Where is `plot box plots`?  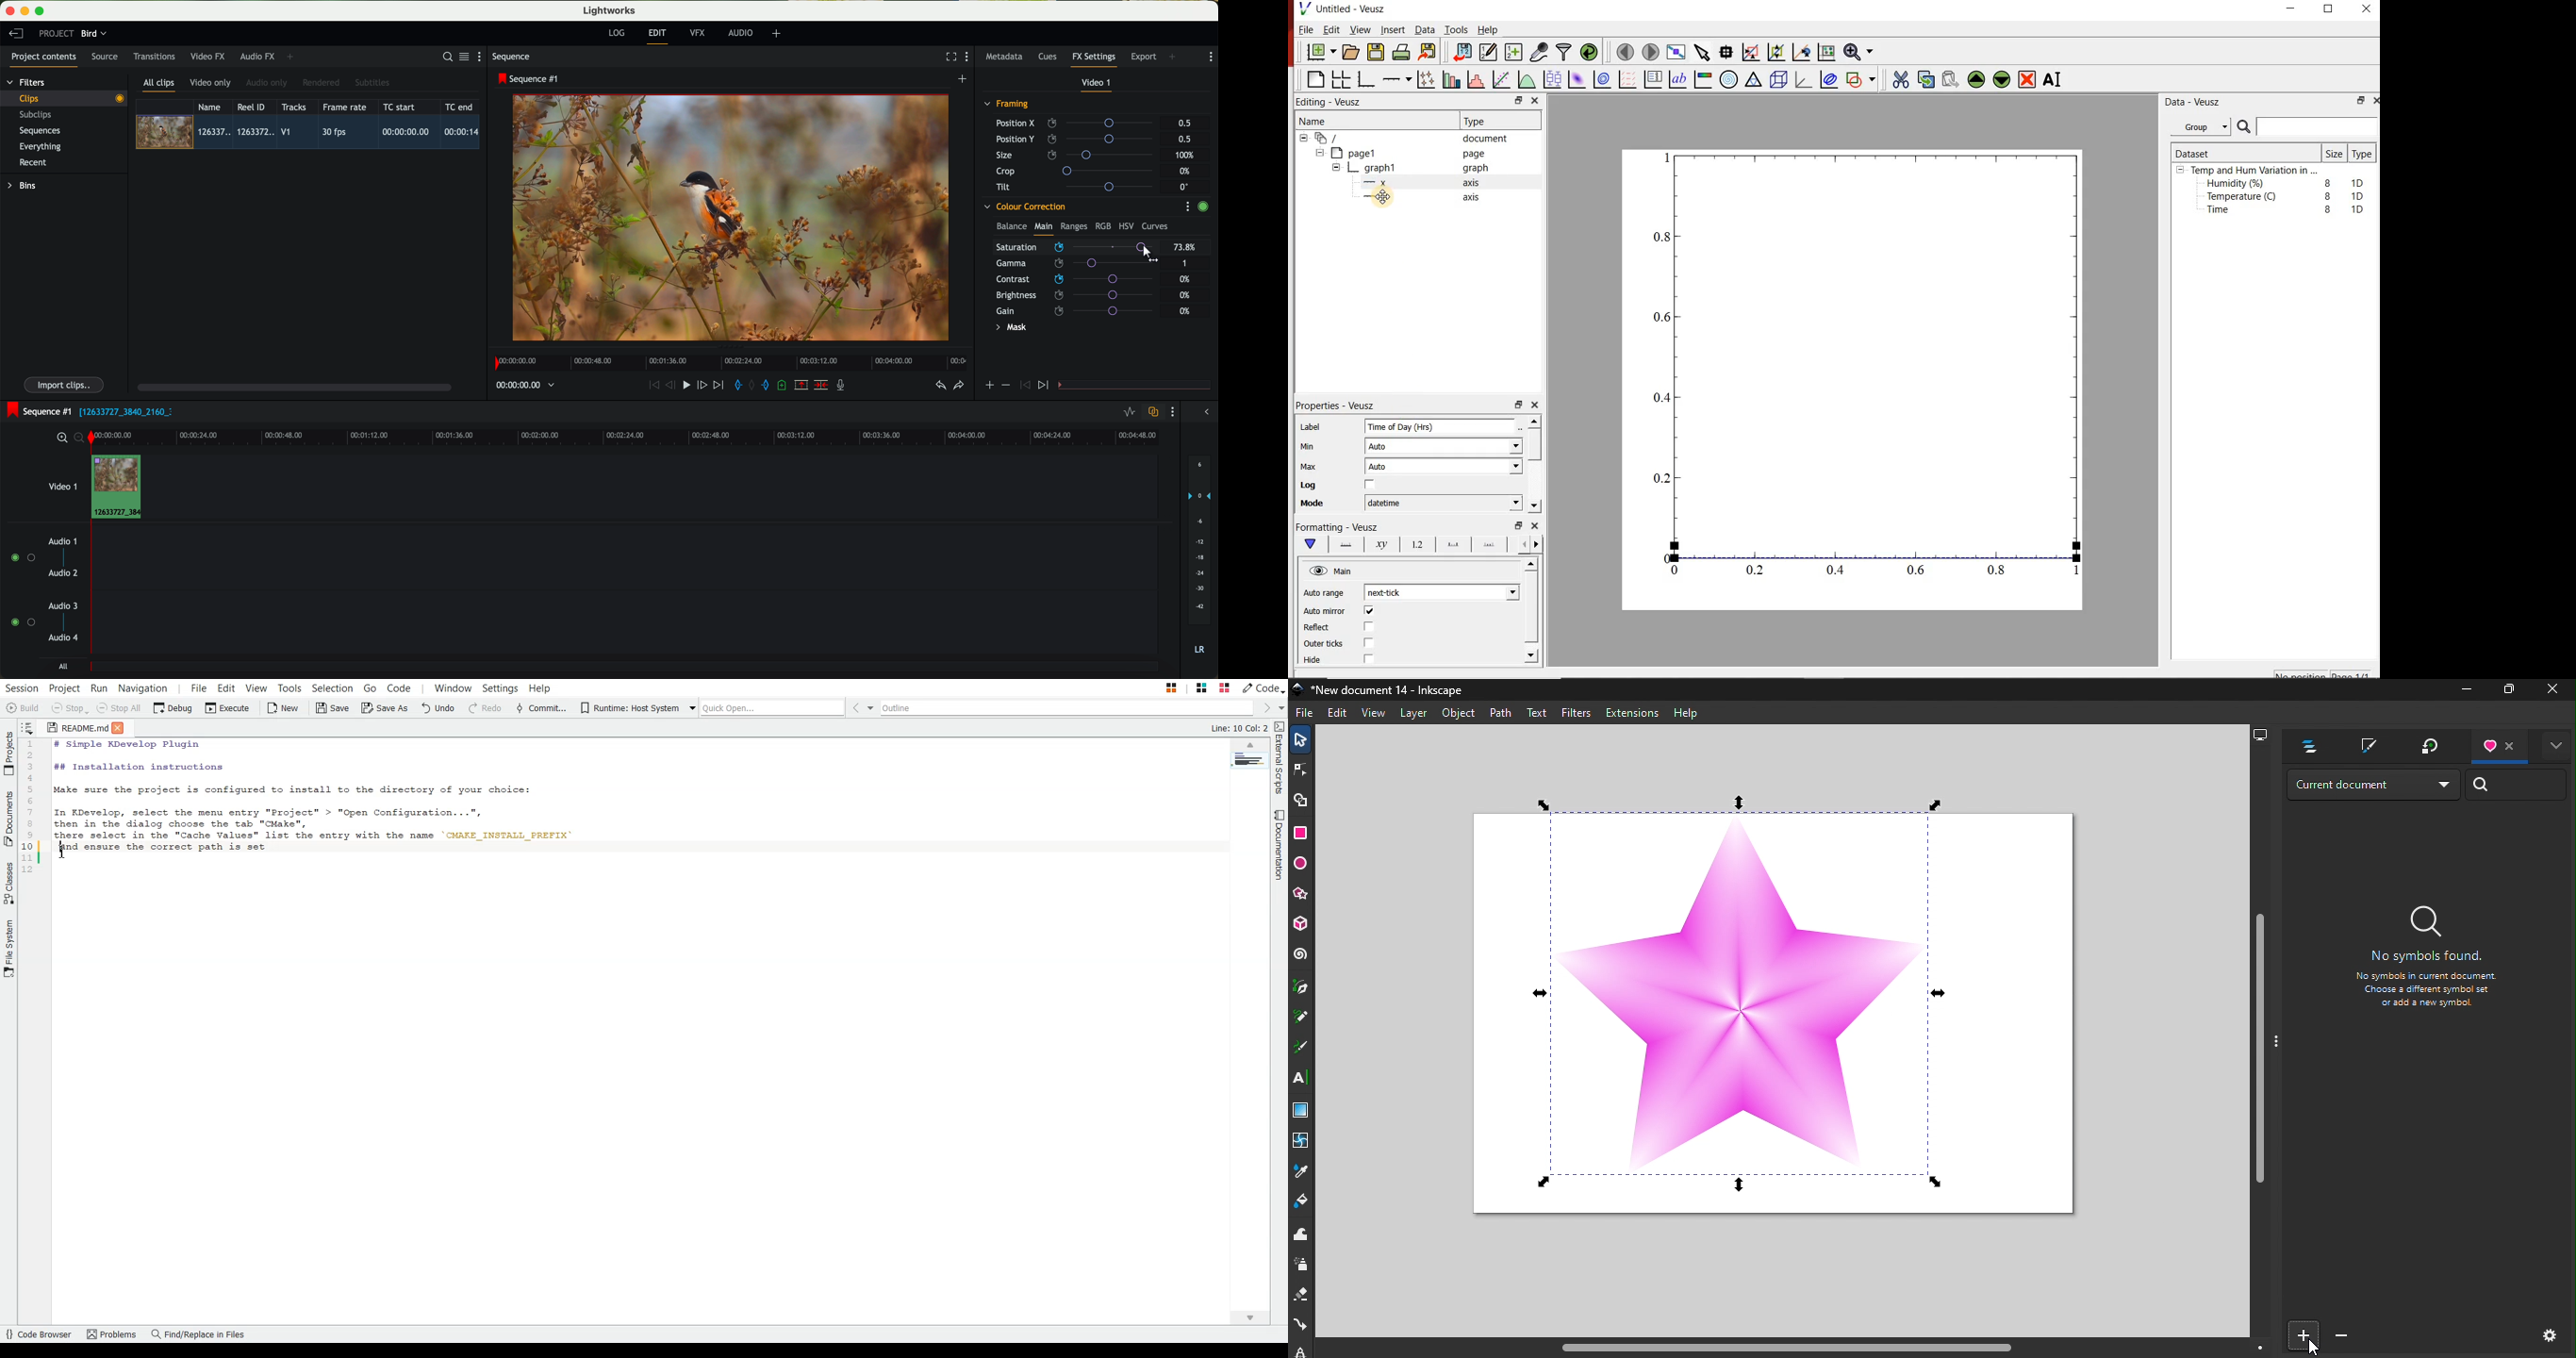 plot box plots is located at coordinates (1553, 80).